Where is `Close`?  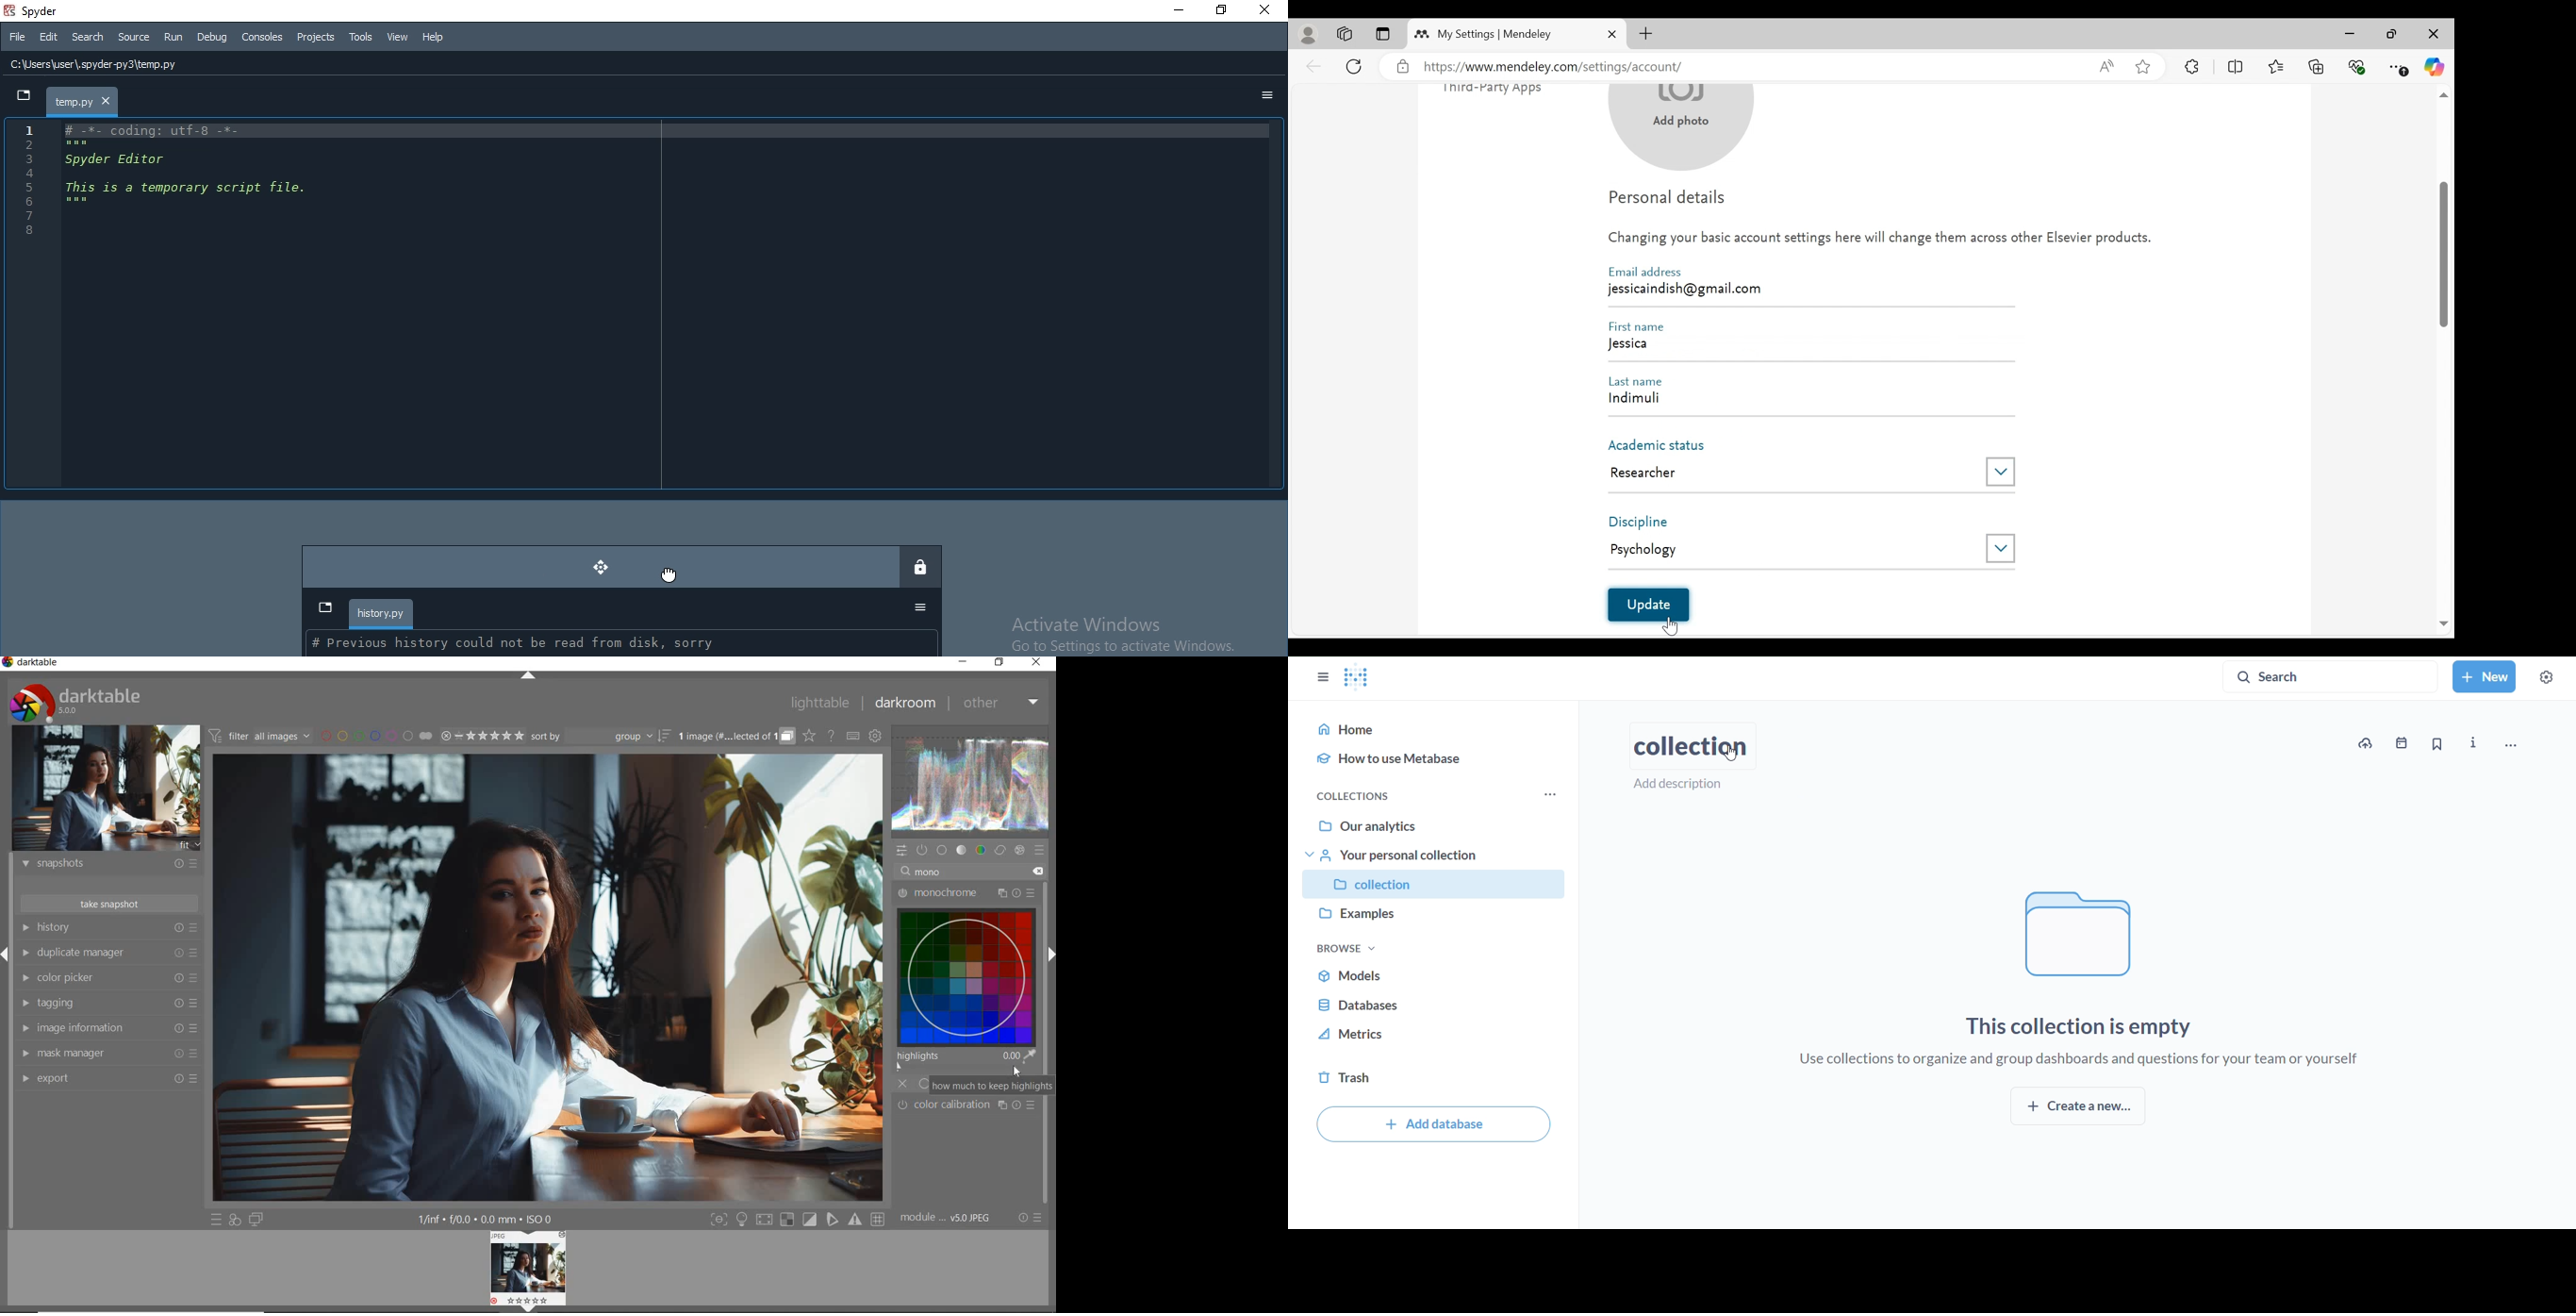 Close is located at coordinates (2432, 35).